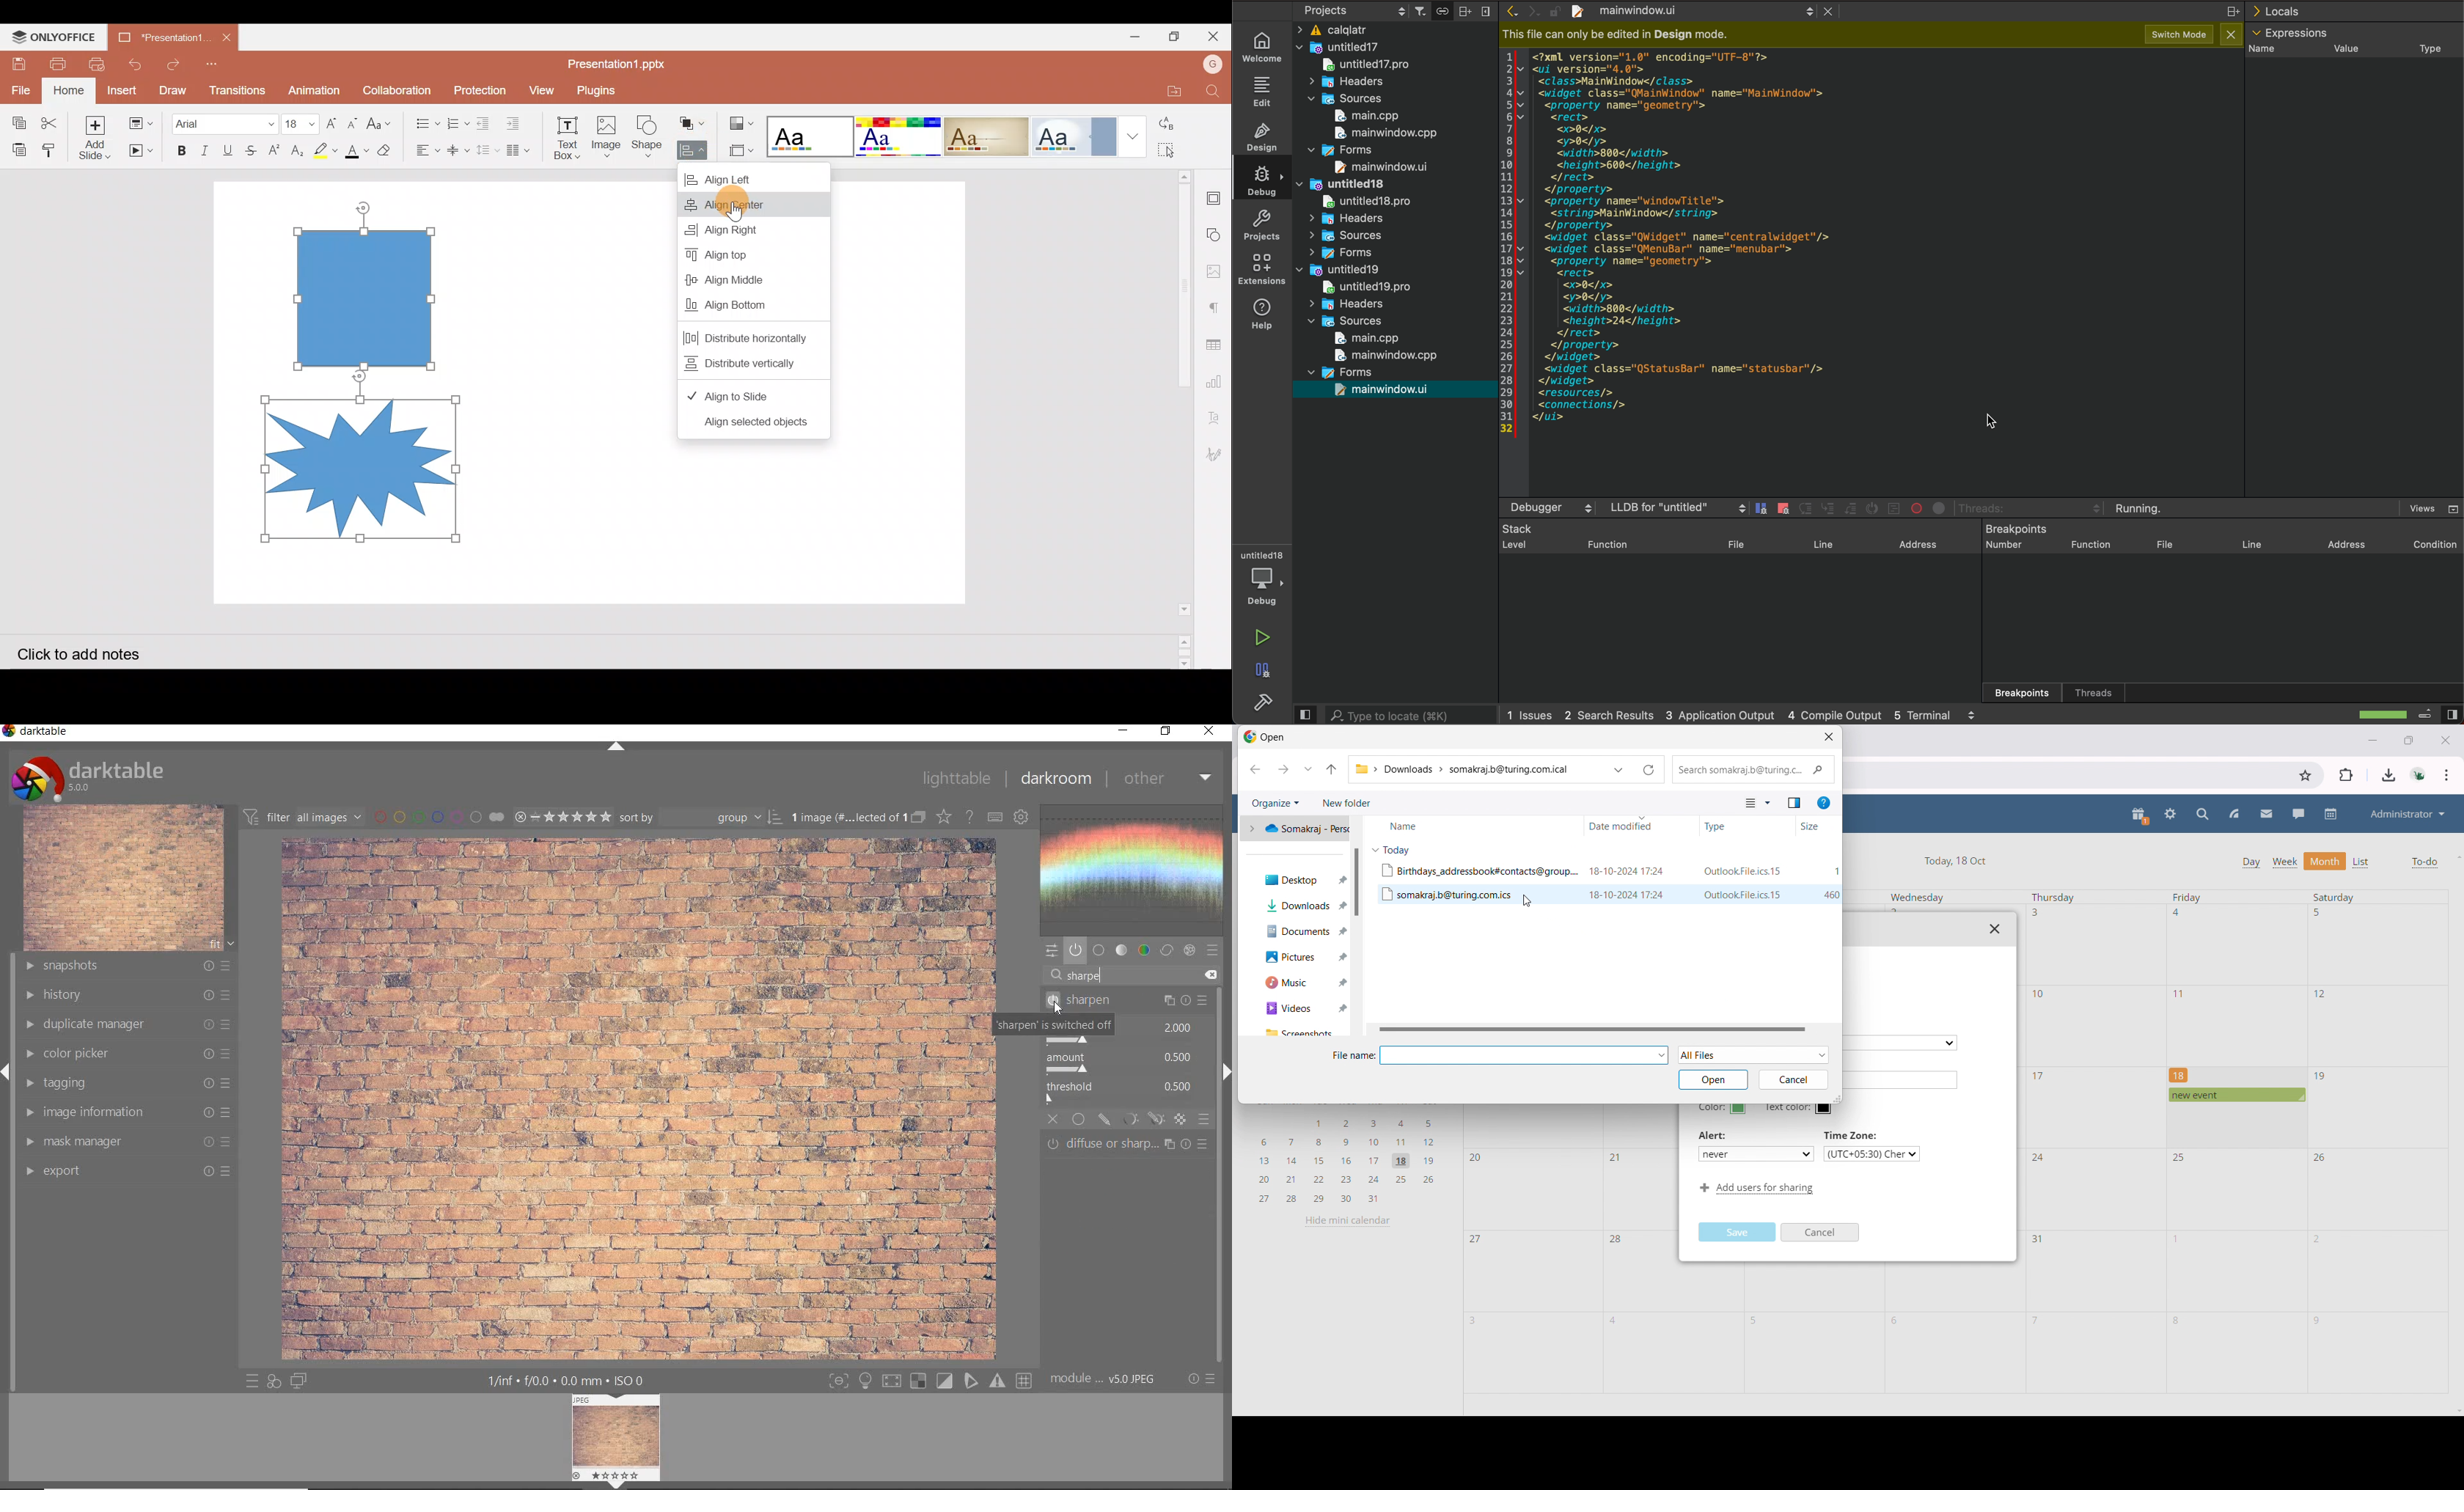 This screenshot has height=1512, width=2464. What do you see at coordinates (15, 118) in the screenshot?
I see `Copy` at bounding box center [15, 118].